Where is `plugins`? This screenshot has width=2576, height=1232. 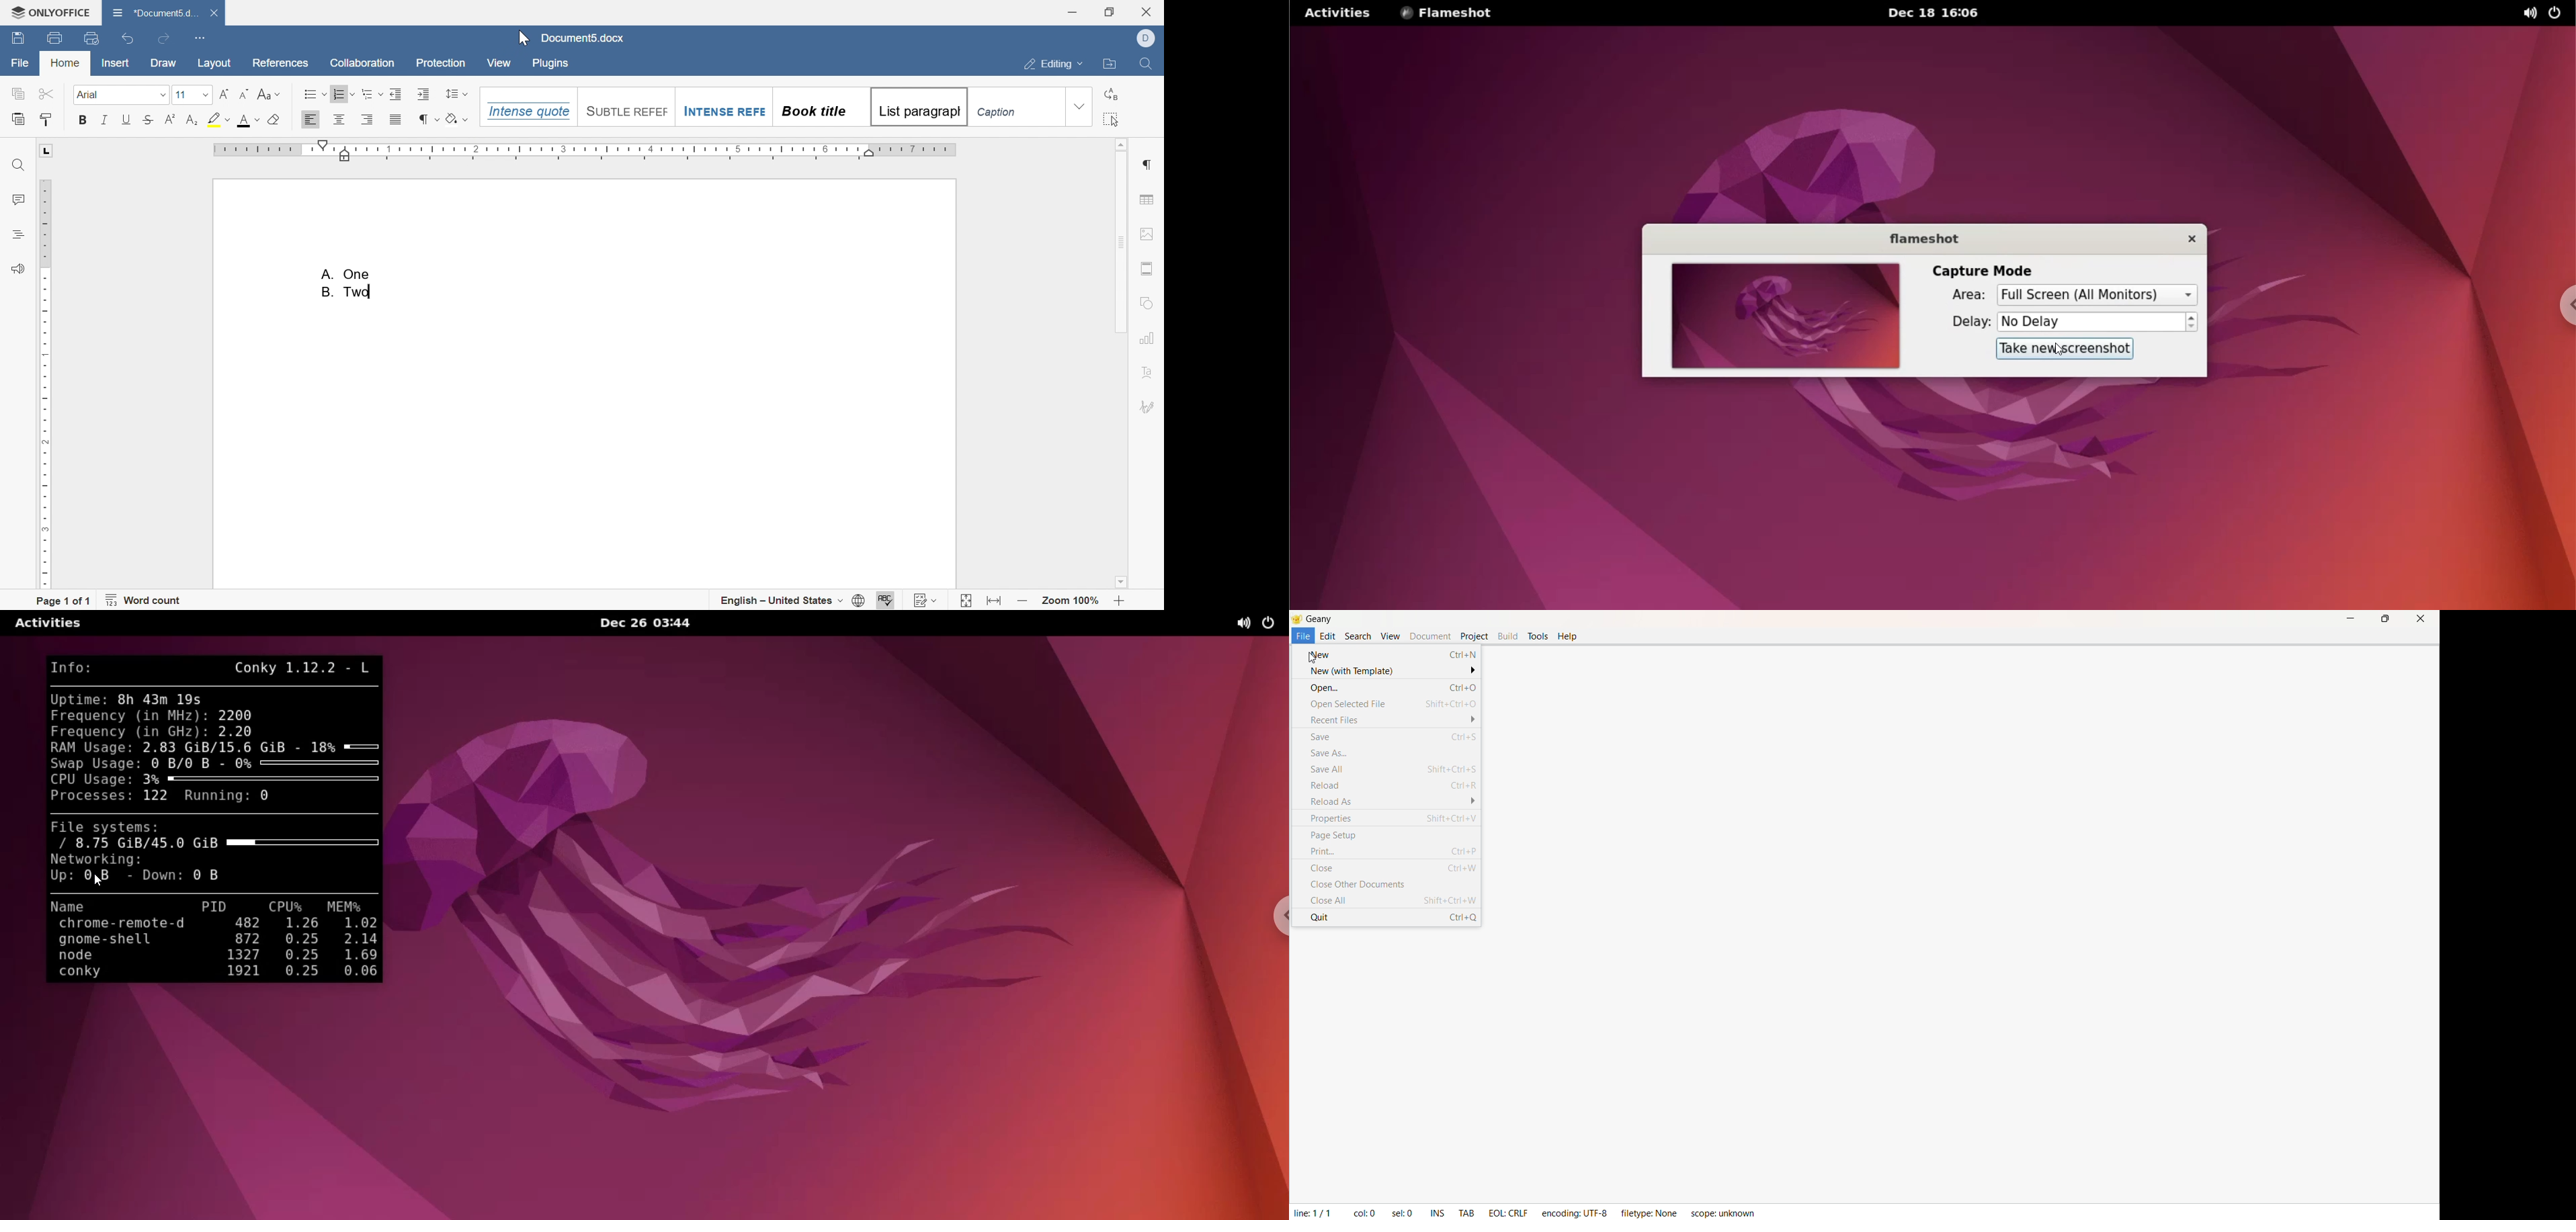 plugins is located at coordinates (550, 64).